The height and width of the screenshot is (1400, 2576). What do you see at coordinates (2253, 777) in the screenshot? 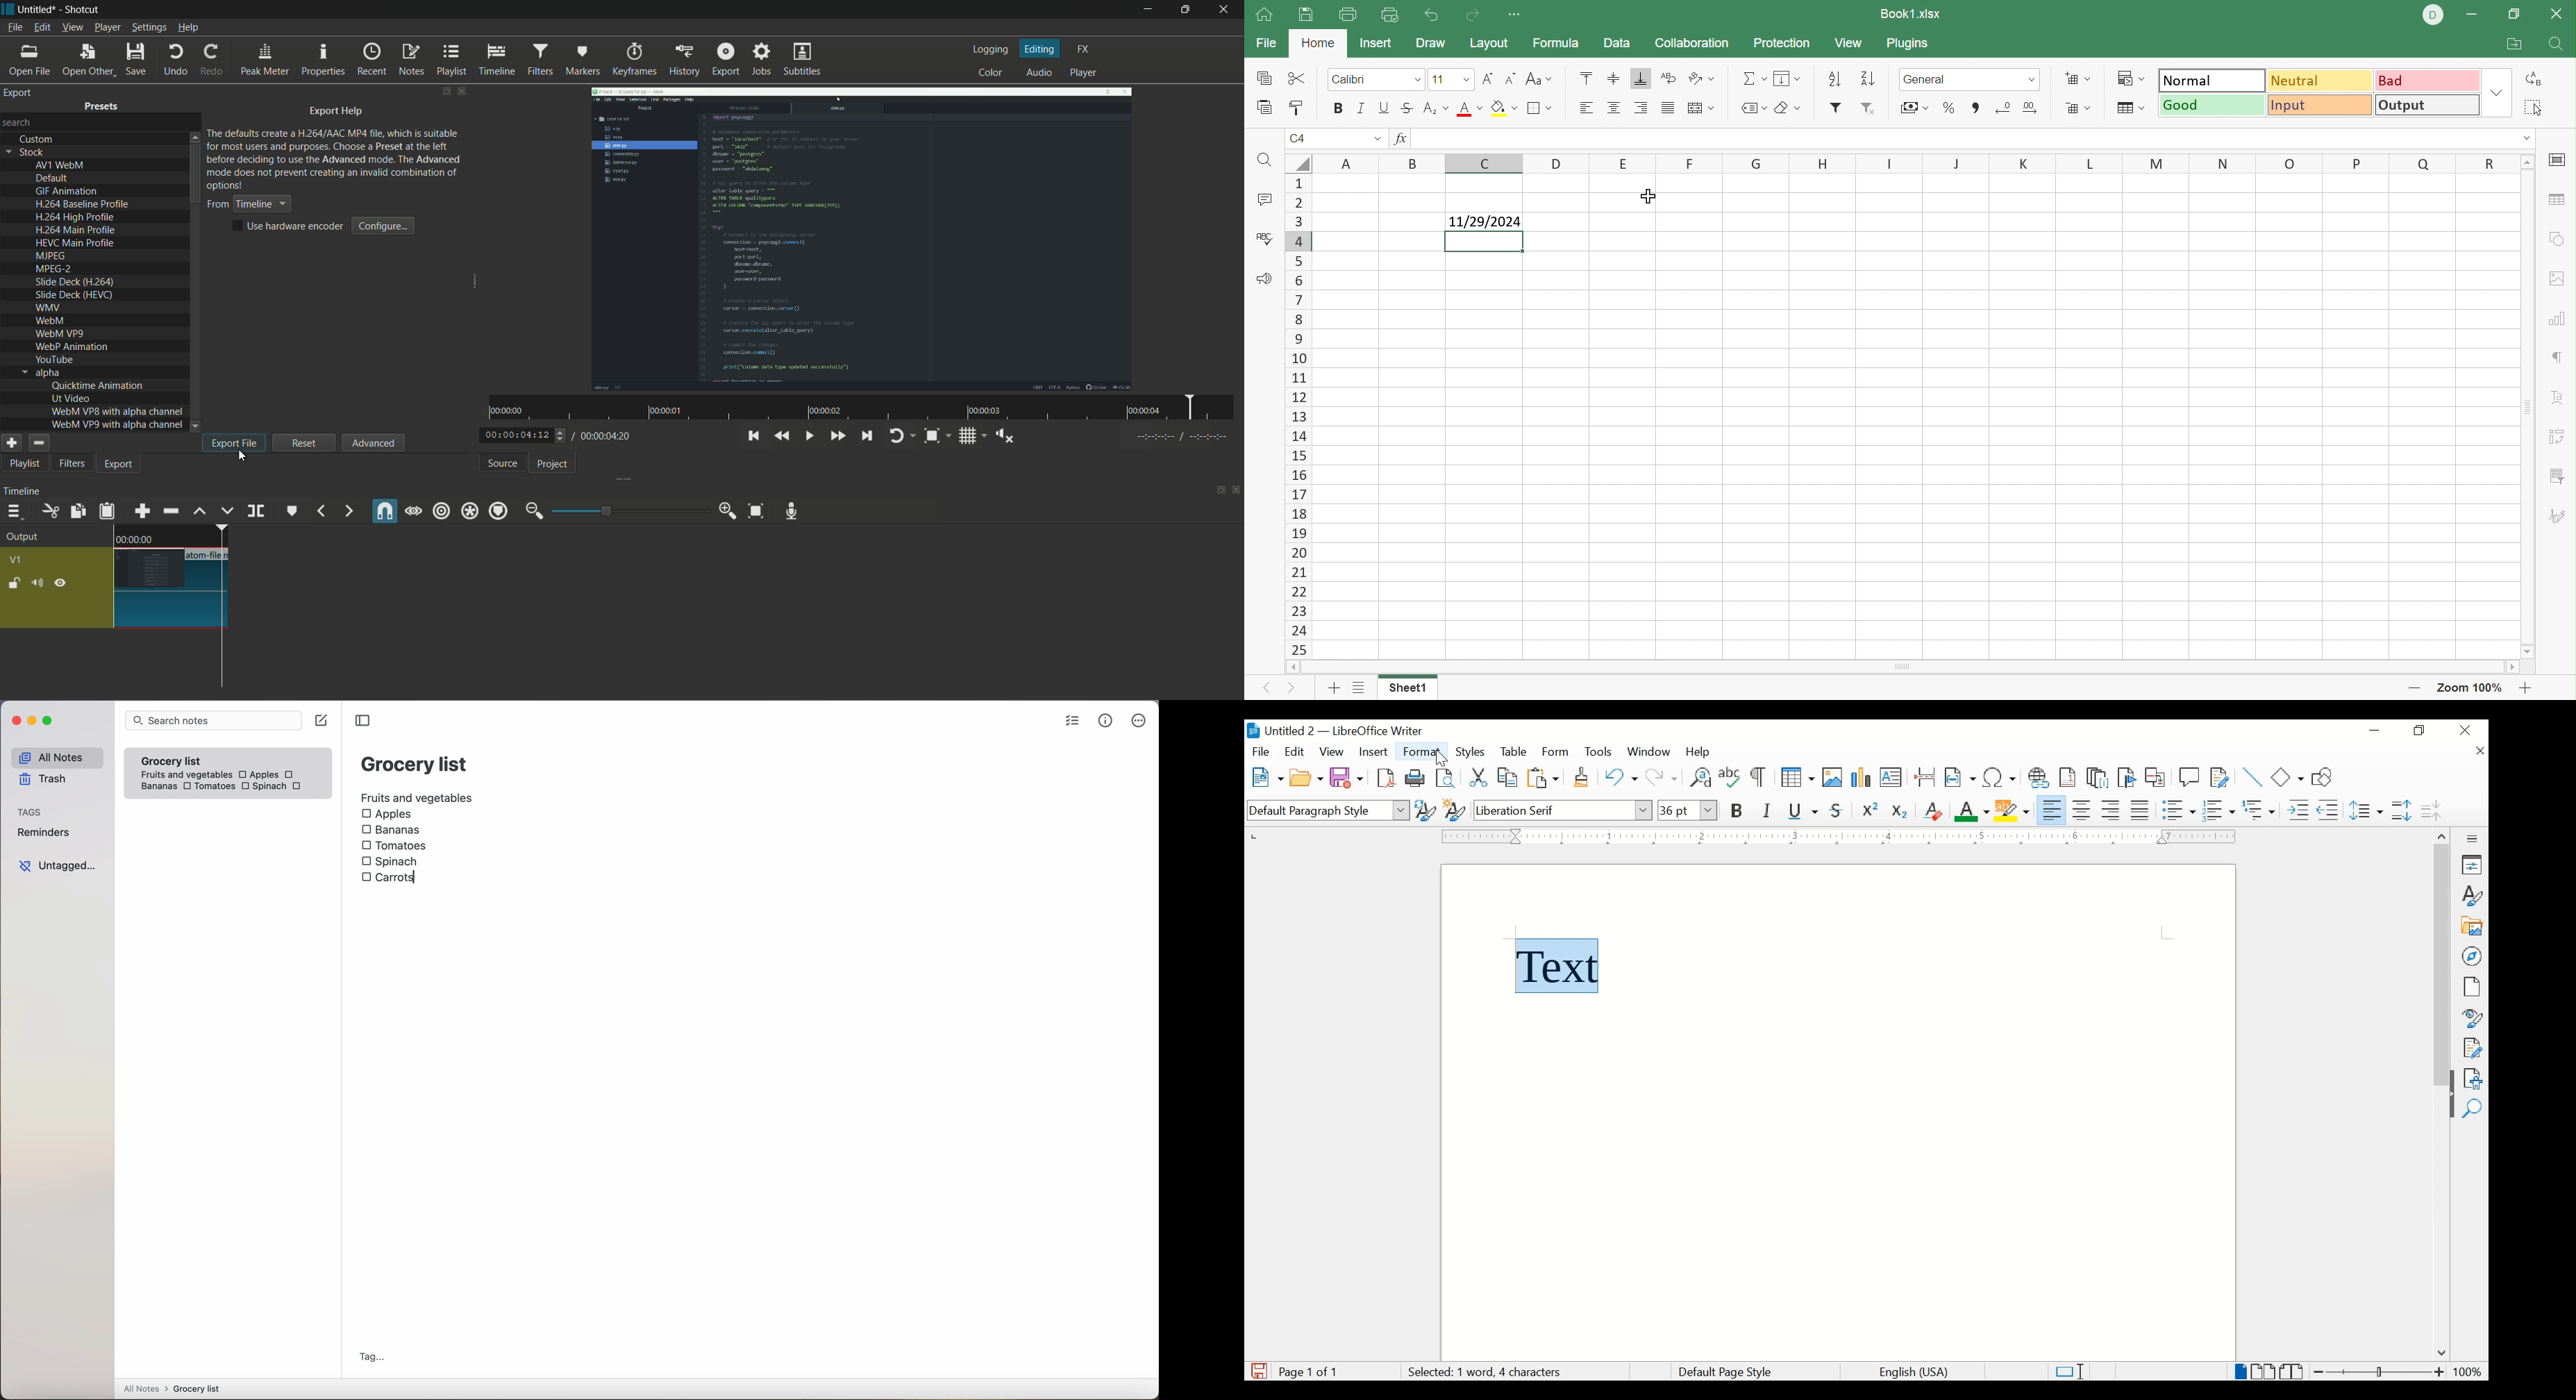
I see `insert line` at bounding box center [2253, 777].